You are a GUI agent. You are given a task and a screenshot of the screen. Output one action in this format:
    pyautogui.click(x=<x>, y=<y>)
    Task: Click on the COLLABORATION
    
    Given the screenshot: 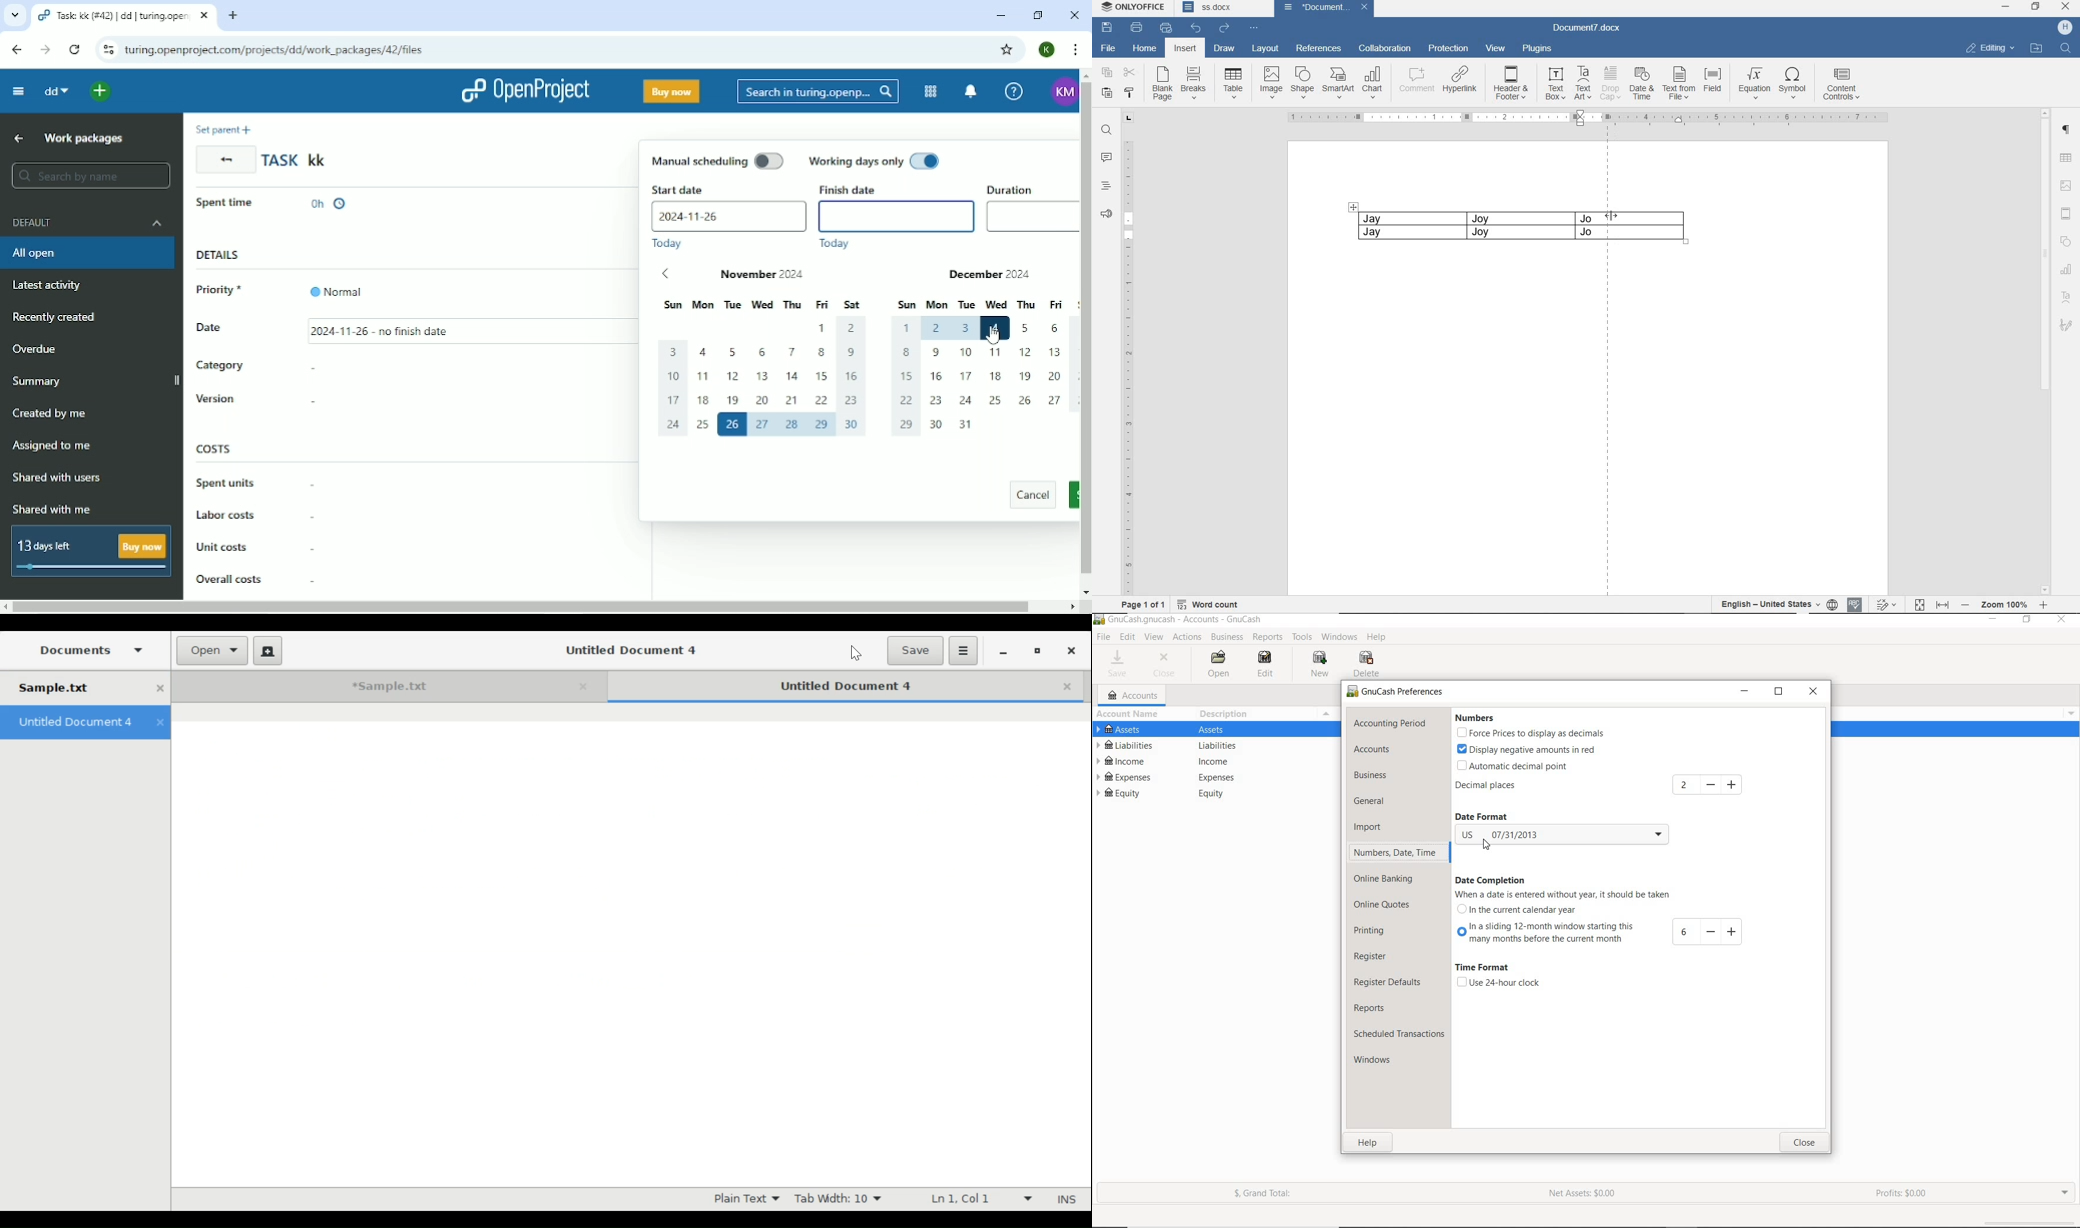 What is the action you would take?
    pyautogui.click(x=1384, y=49)
    